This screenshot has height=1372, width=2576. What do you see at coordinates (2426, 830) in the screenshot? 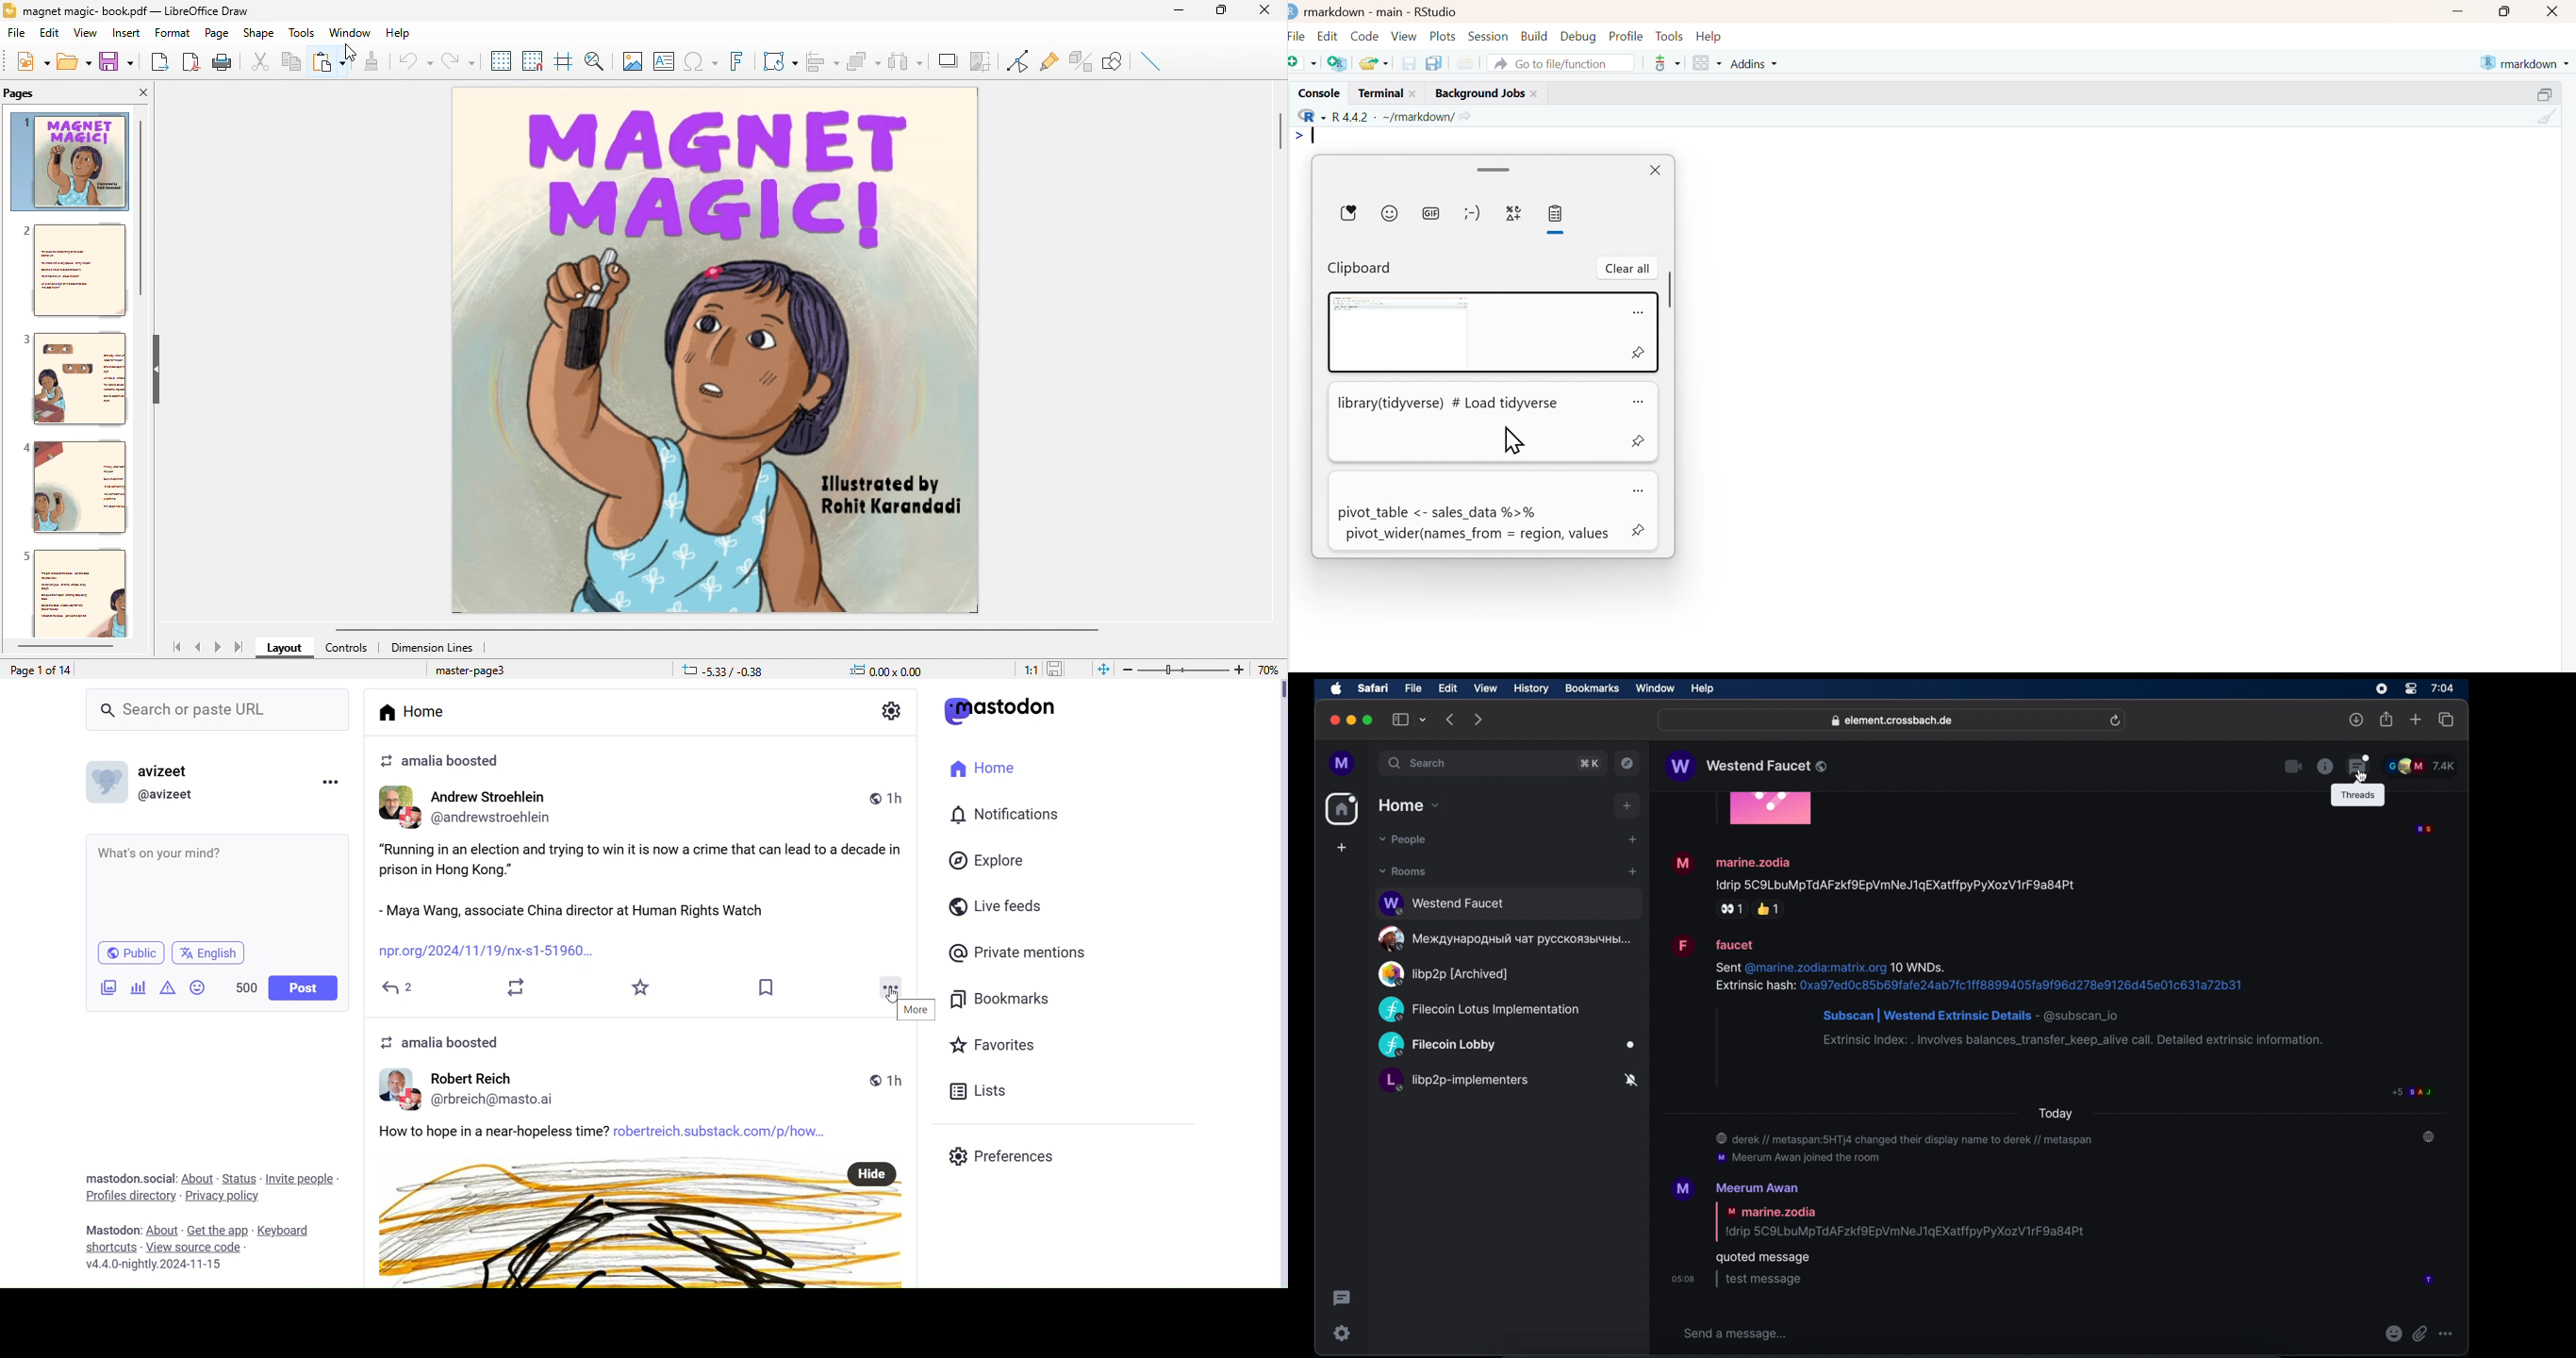
I see `participant` at bounding box center [2426, 830].